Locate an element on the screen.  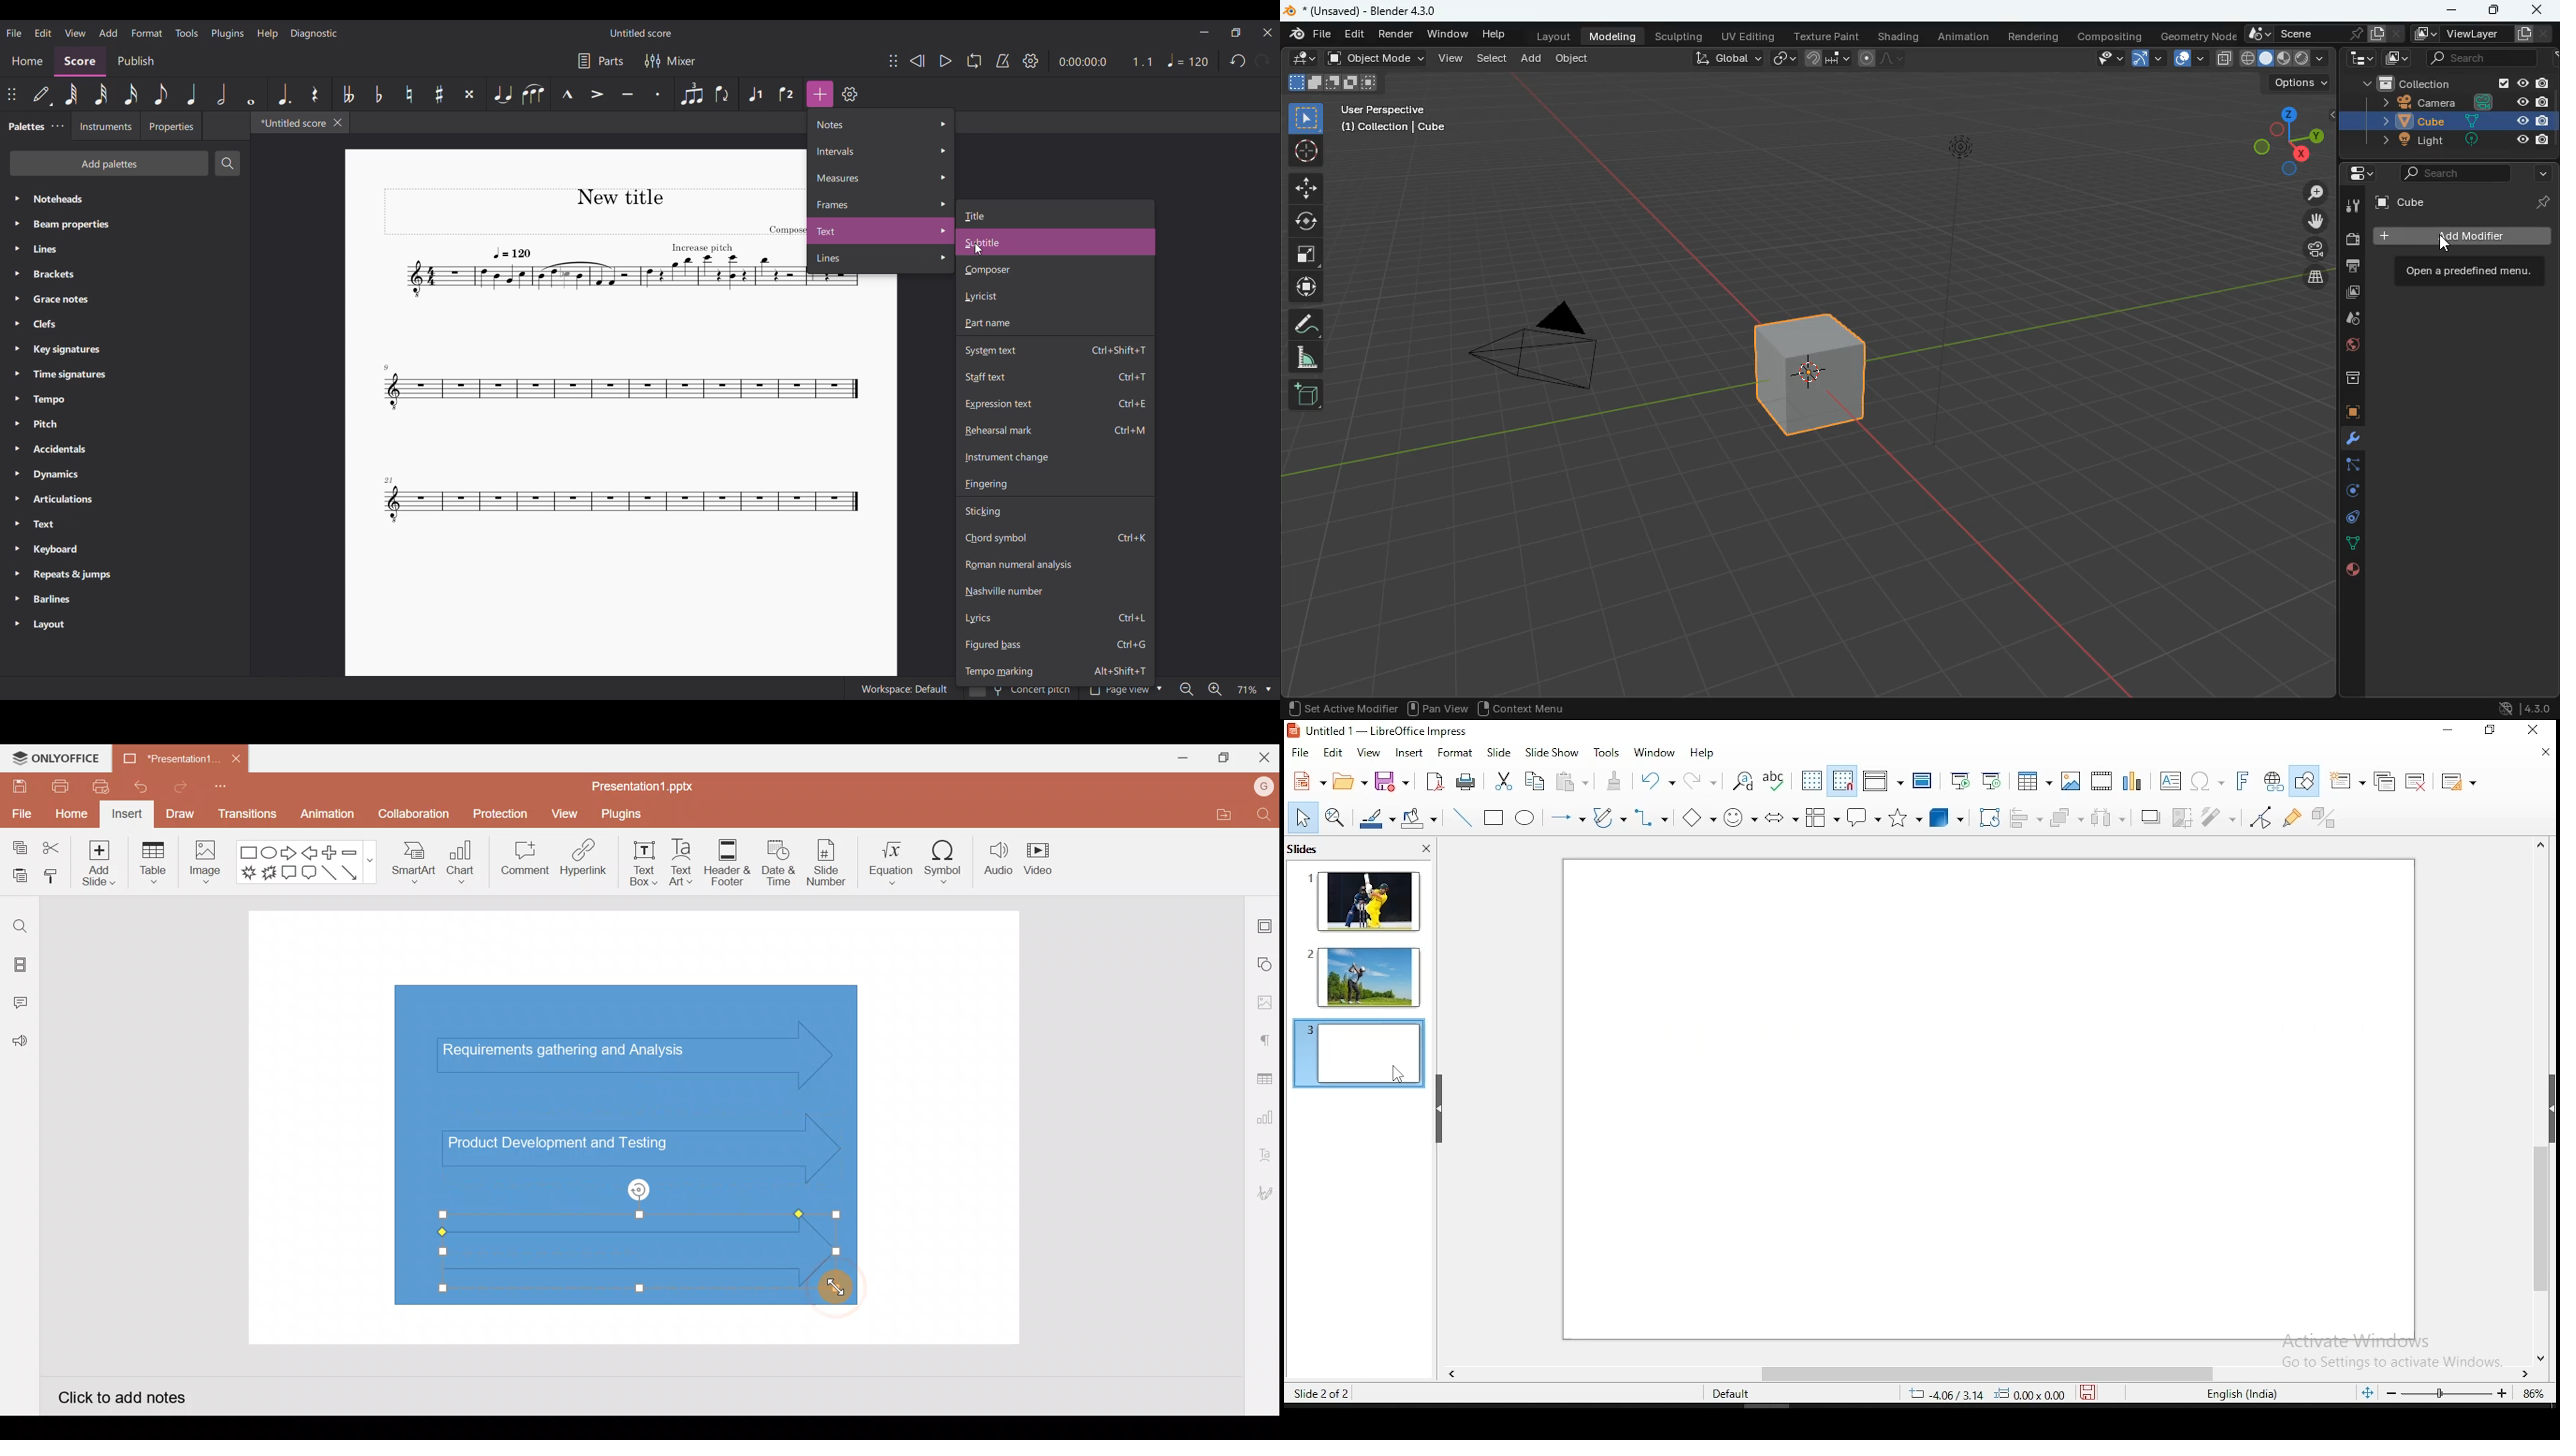
Roman numeral analysis is located at coordinates (1055, 565).